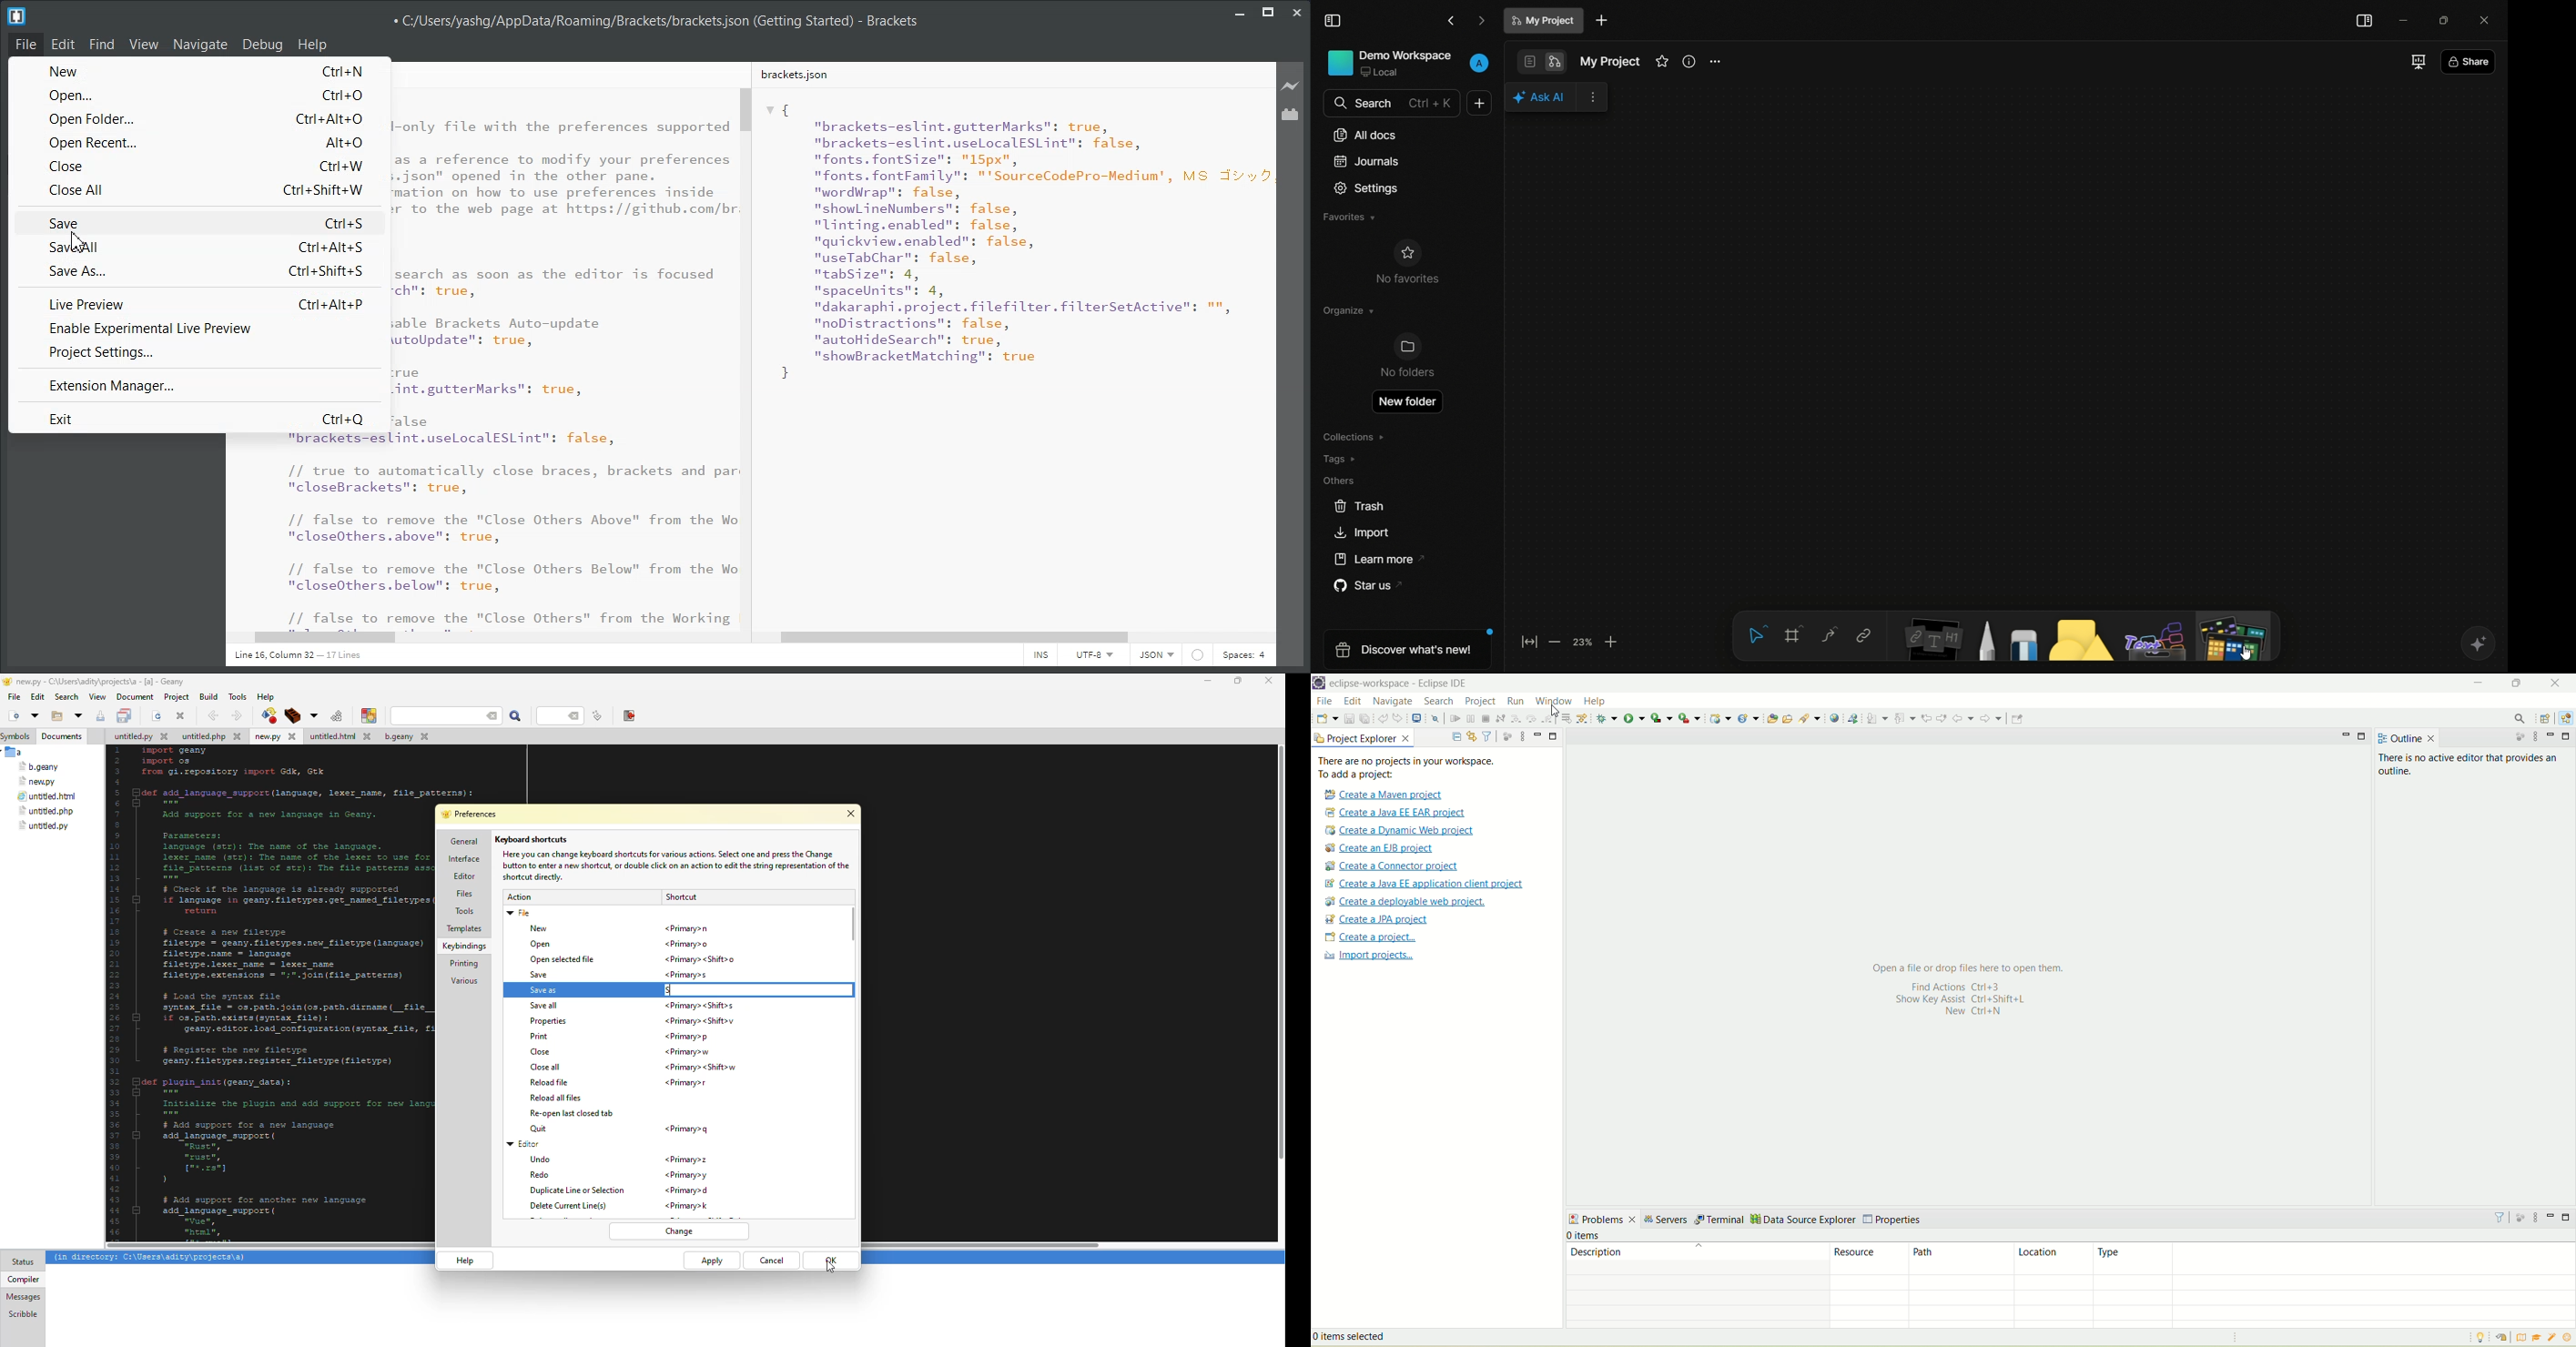 This screenshot has width=2576, height=1372. I want to click on close all, so click(544, 1068).